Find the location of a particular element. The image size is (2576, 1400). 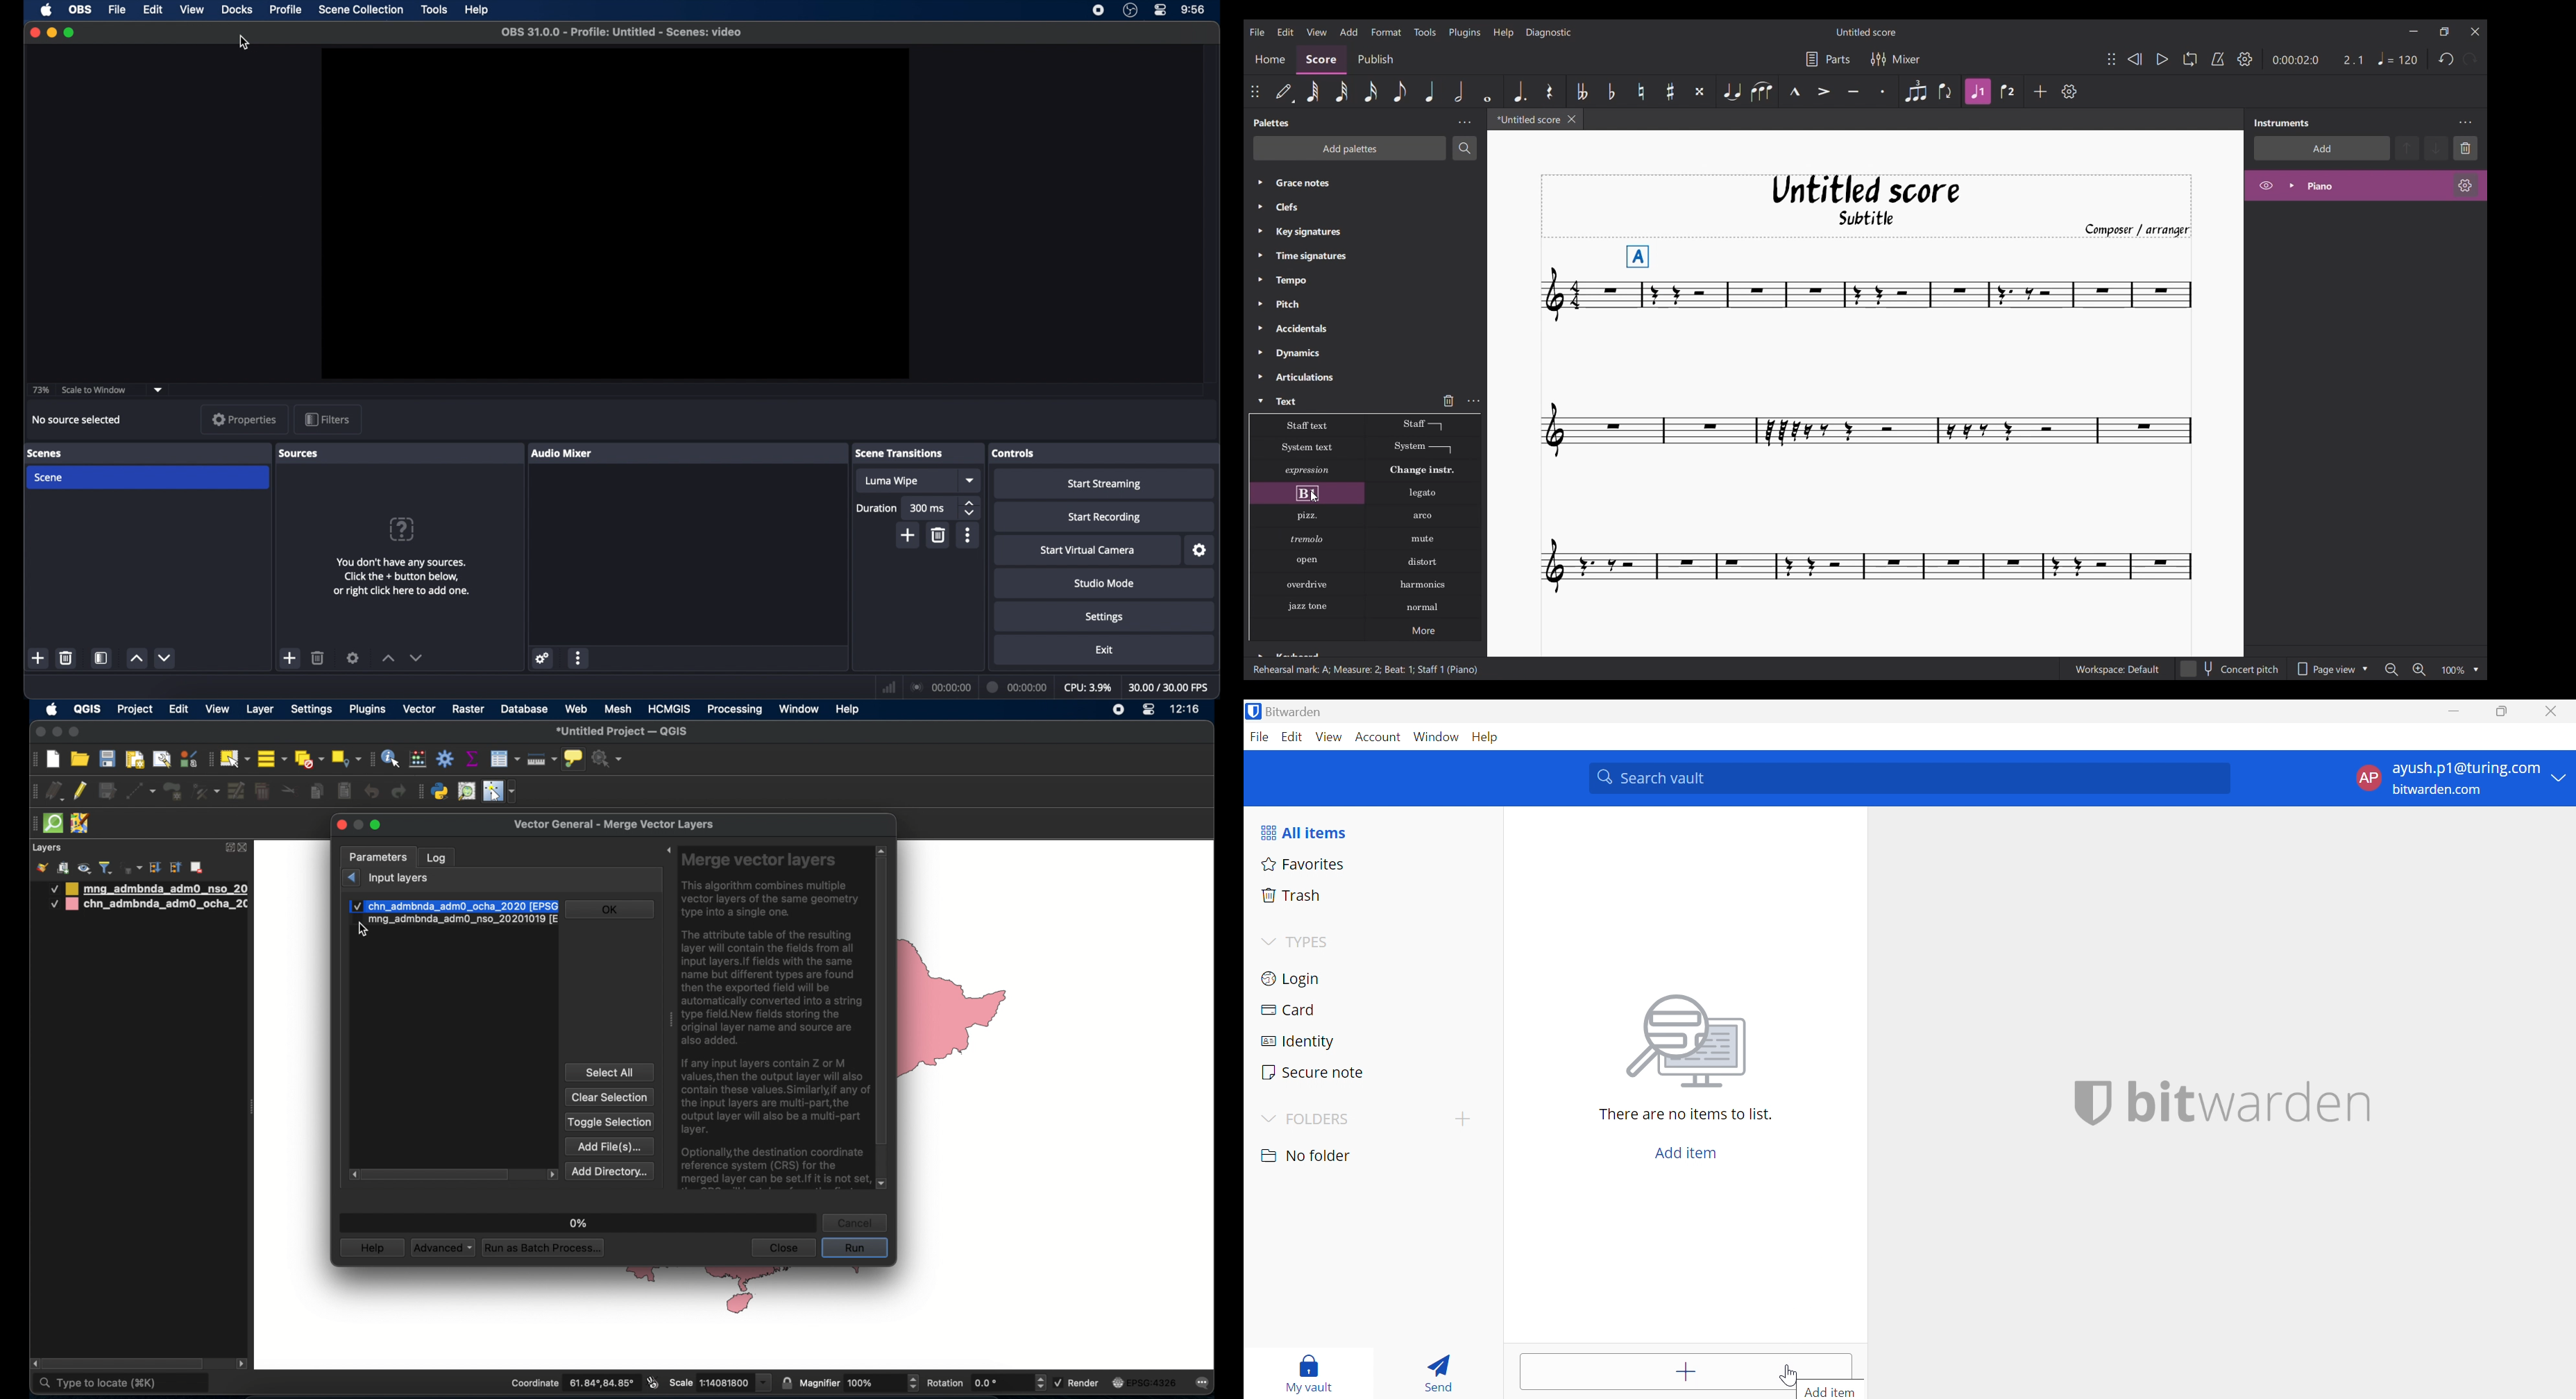

dropdown  is located at coordinates (157, 389).